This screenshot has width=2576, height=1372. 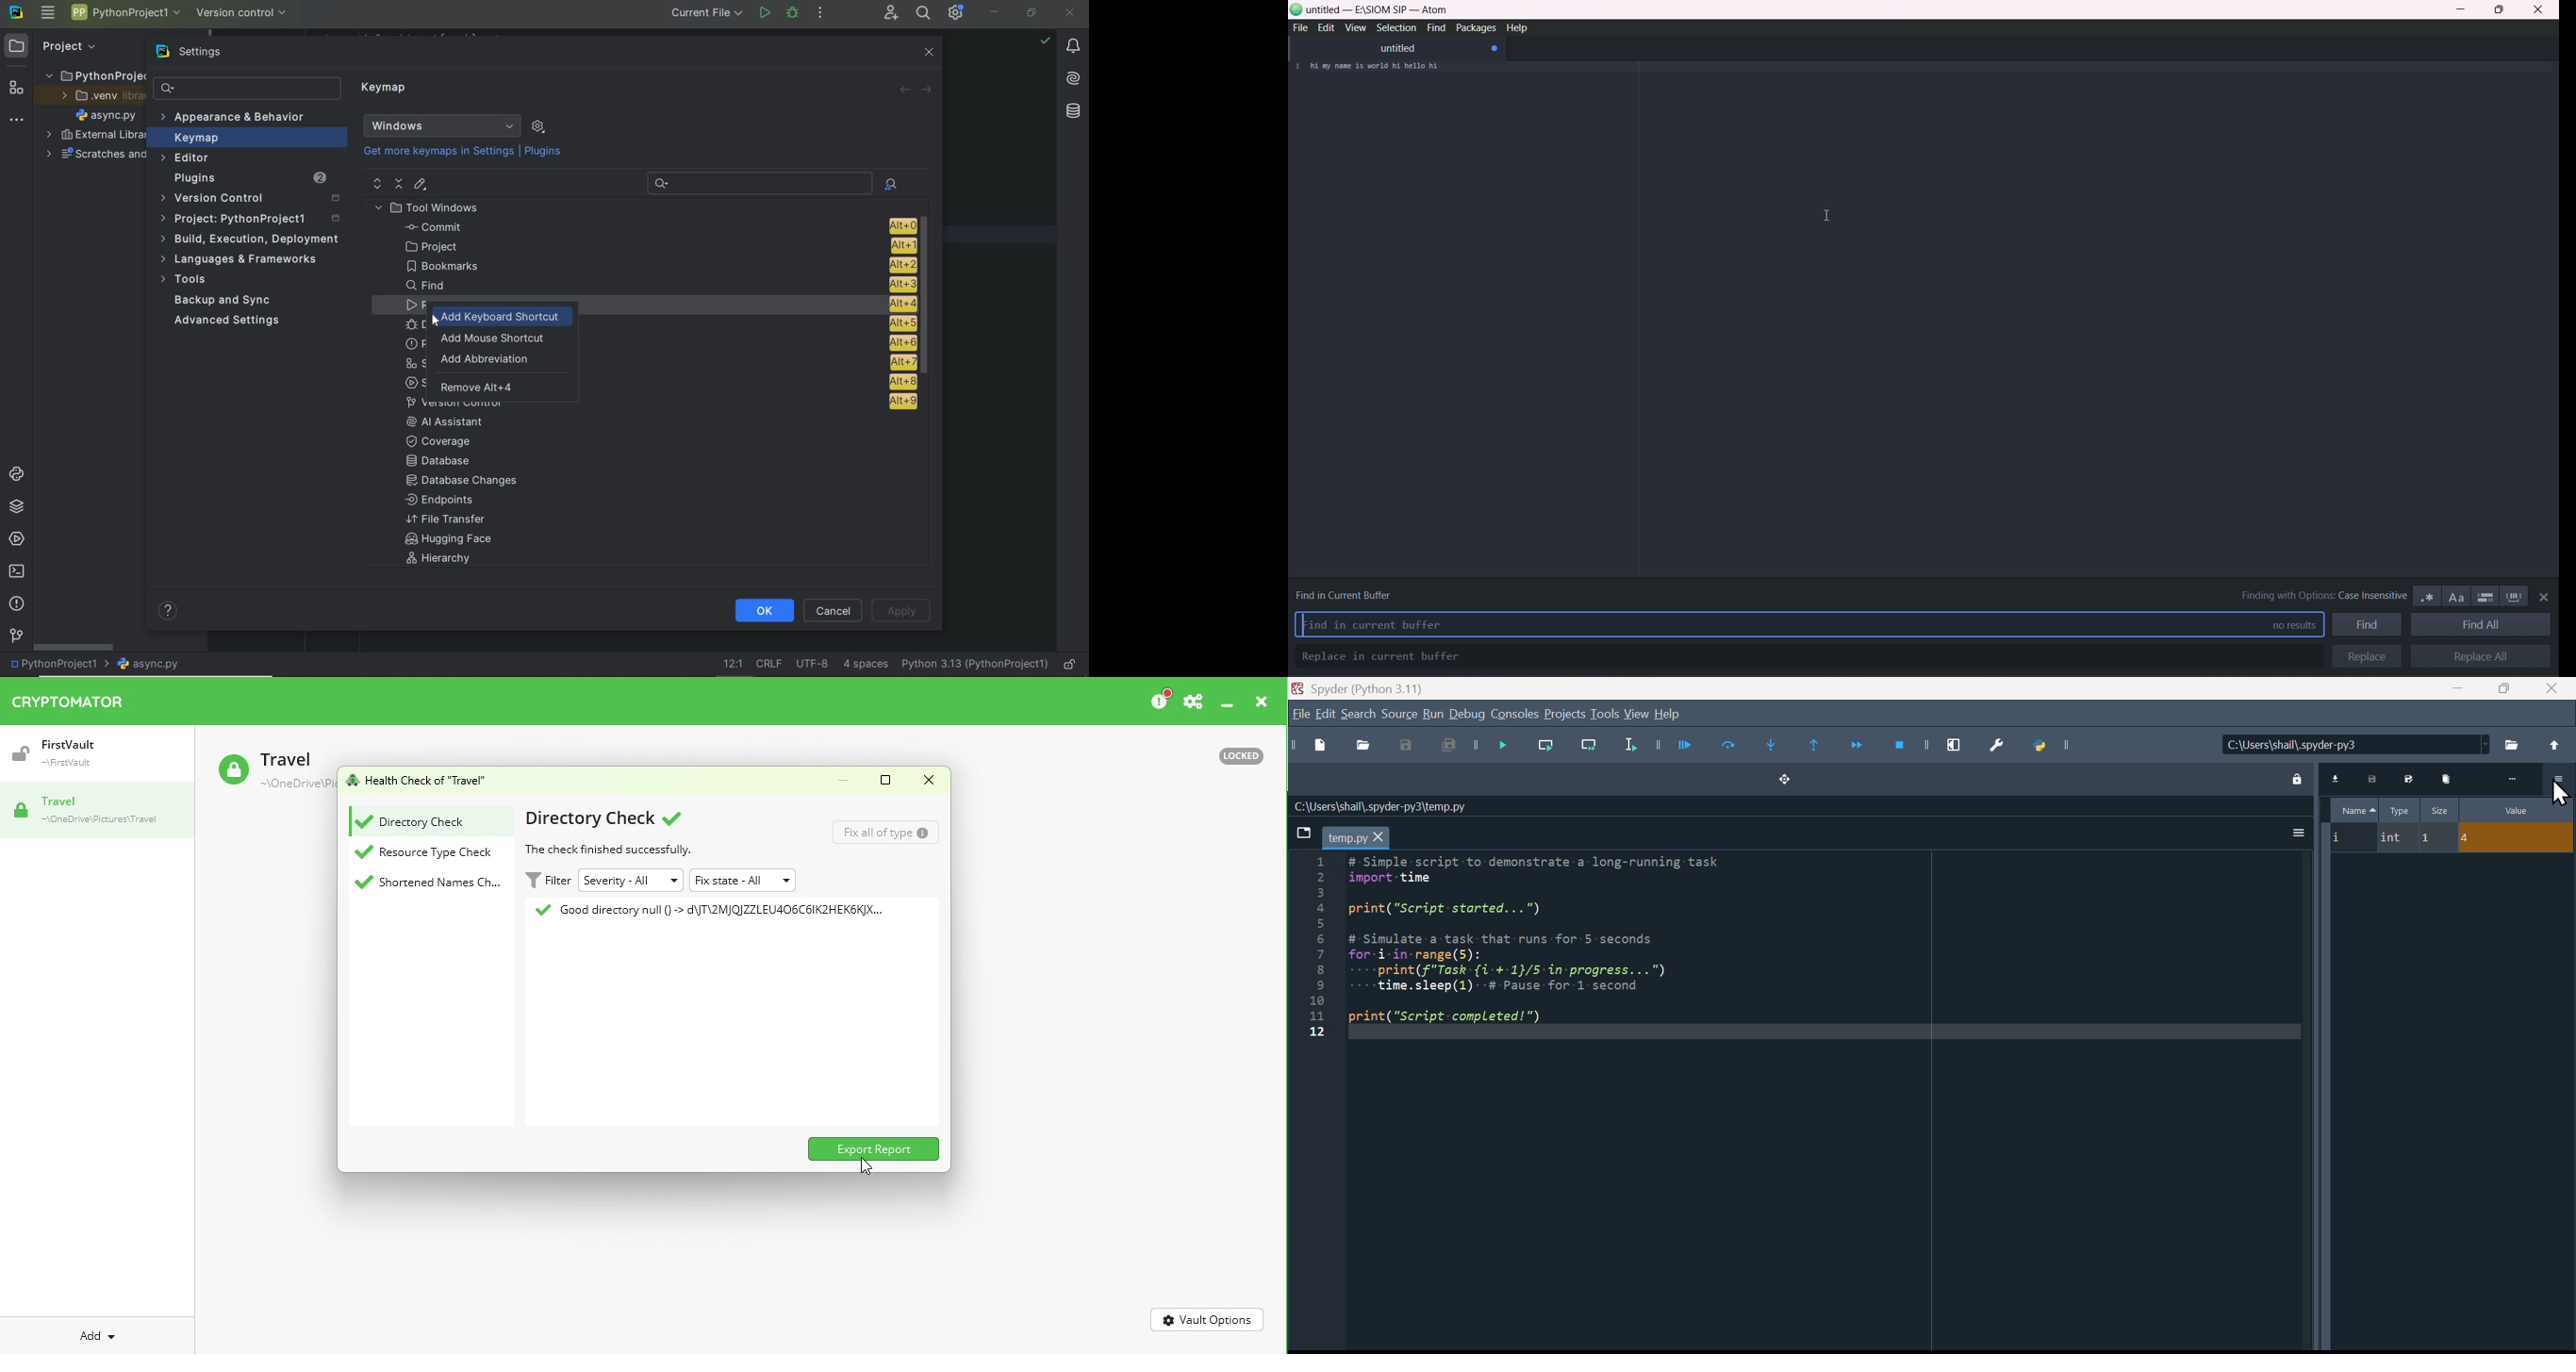 I want to click on Drag handle, so click(x=1786, y=780).